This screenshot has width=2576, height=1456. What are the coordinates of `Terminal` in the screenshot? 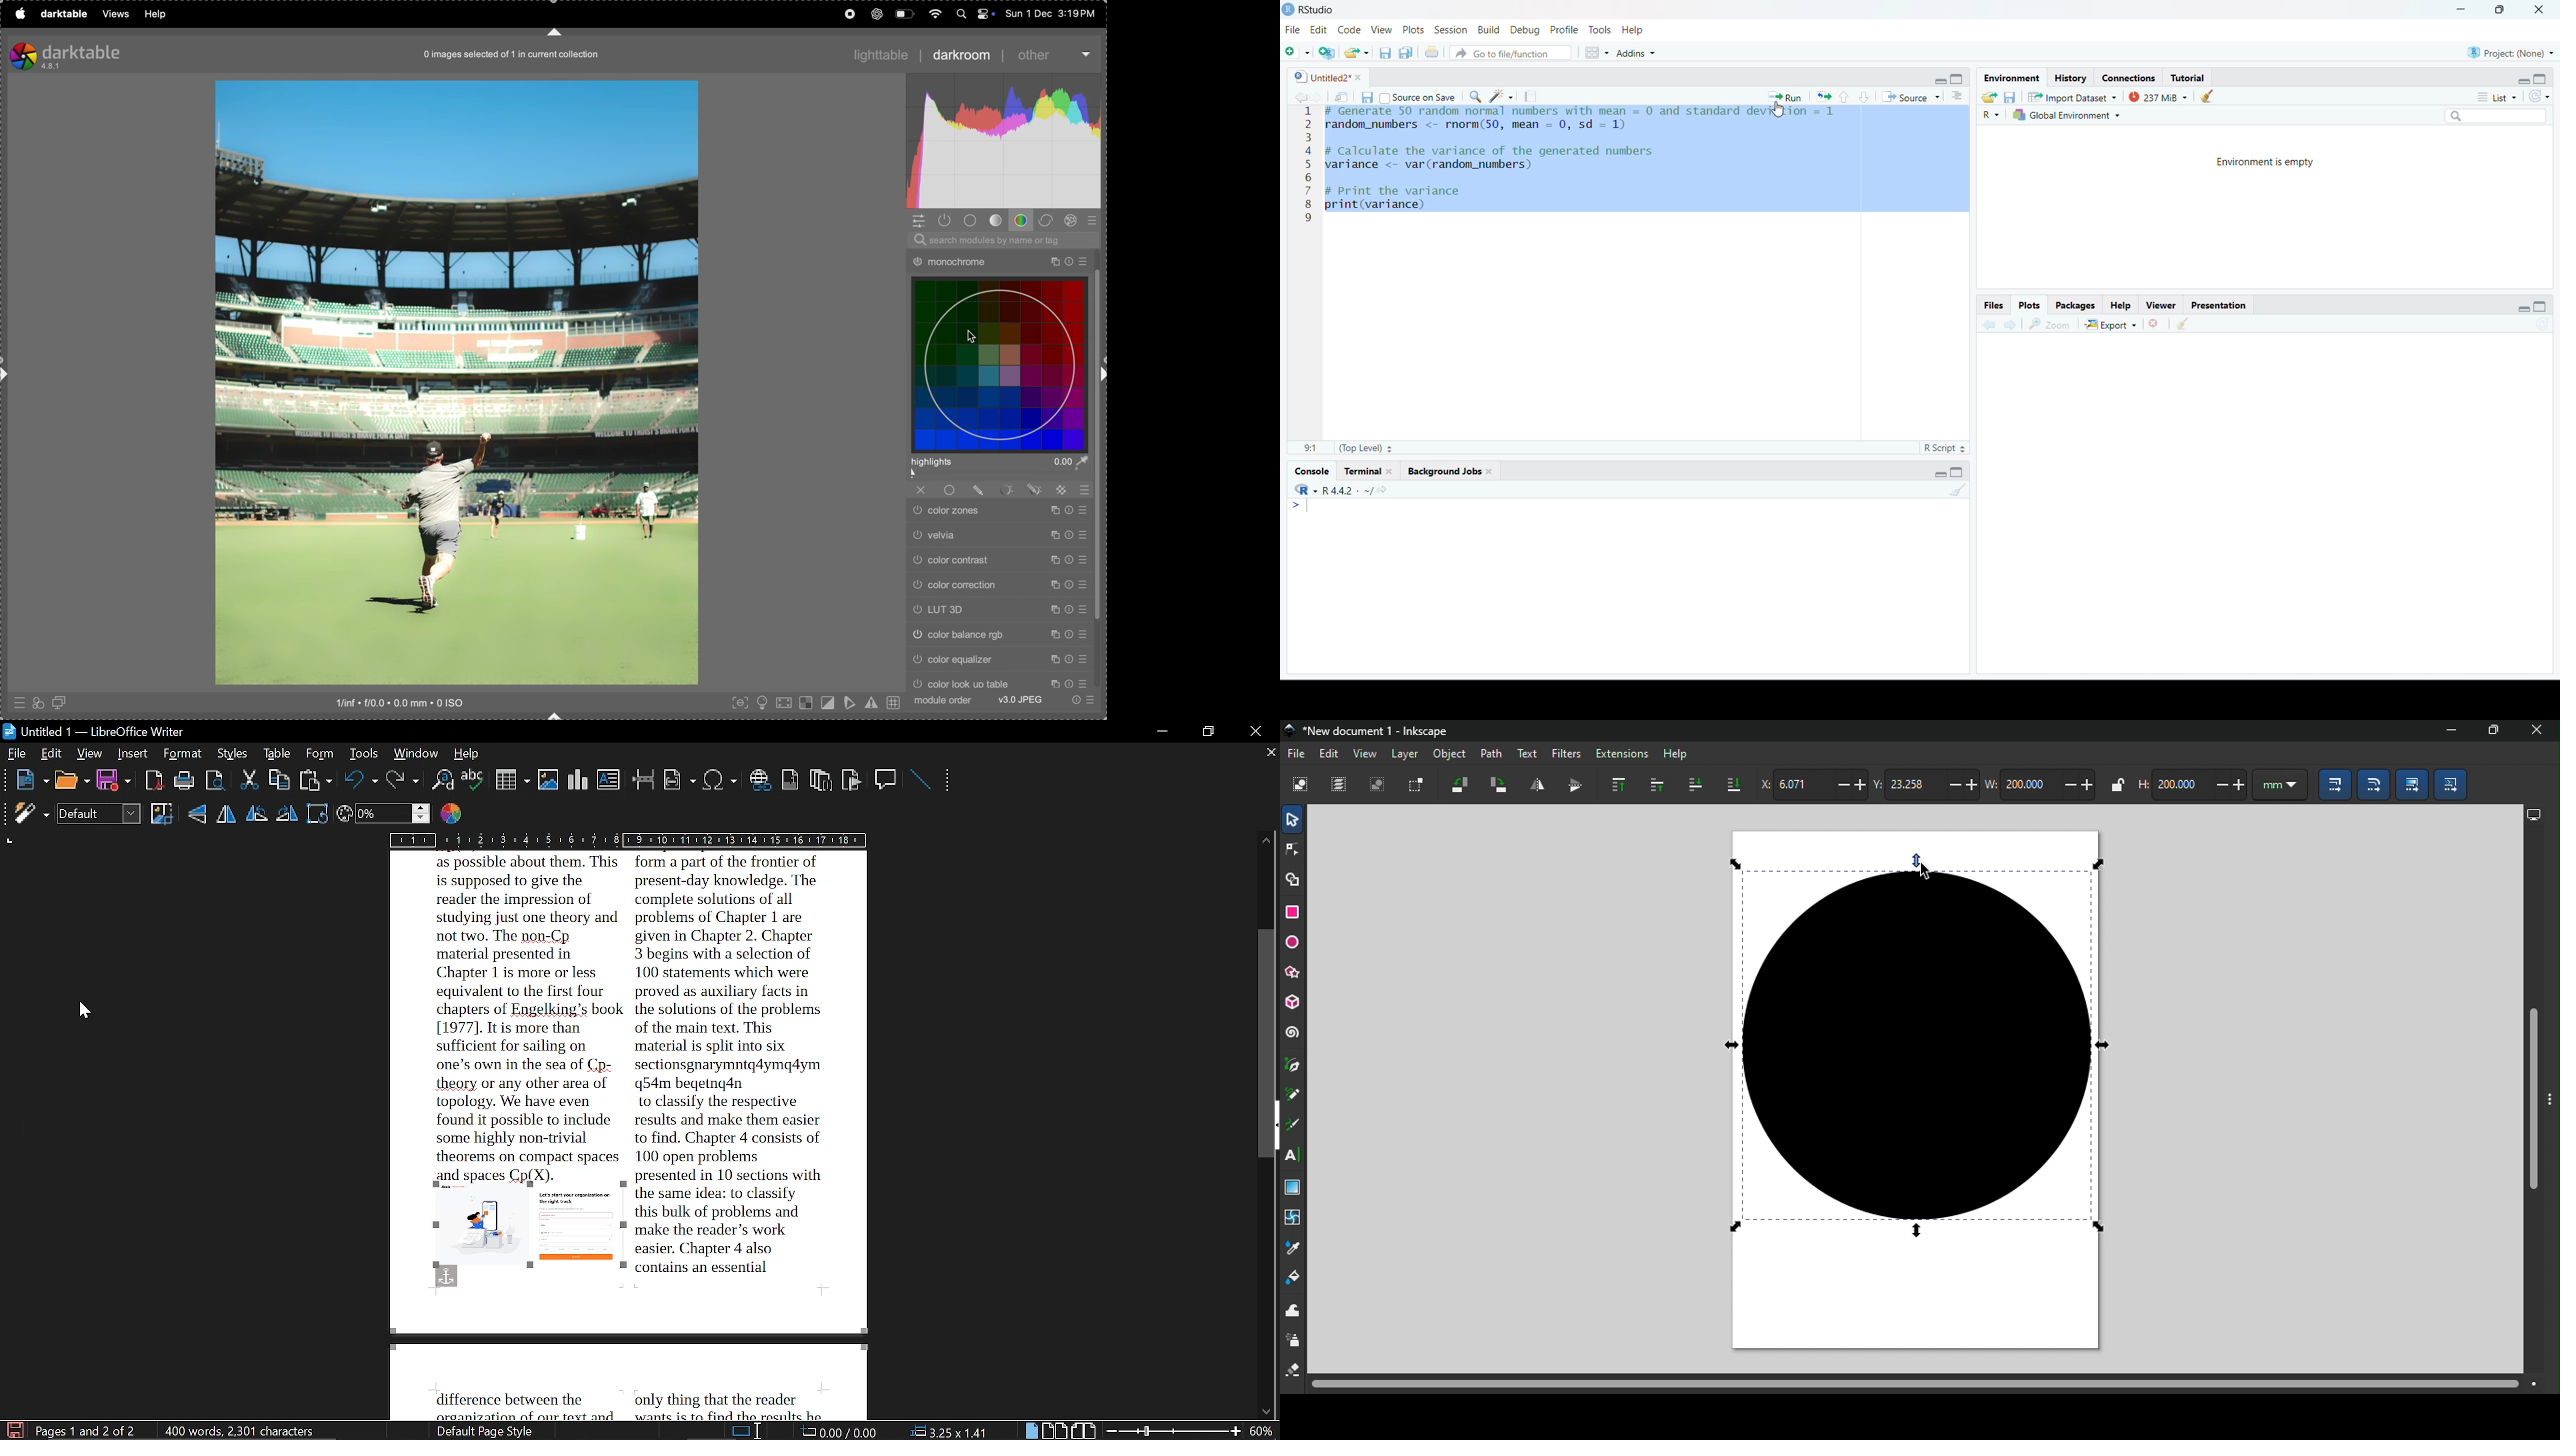 It's located at (1362, 471).